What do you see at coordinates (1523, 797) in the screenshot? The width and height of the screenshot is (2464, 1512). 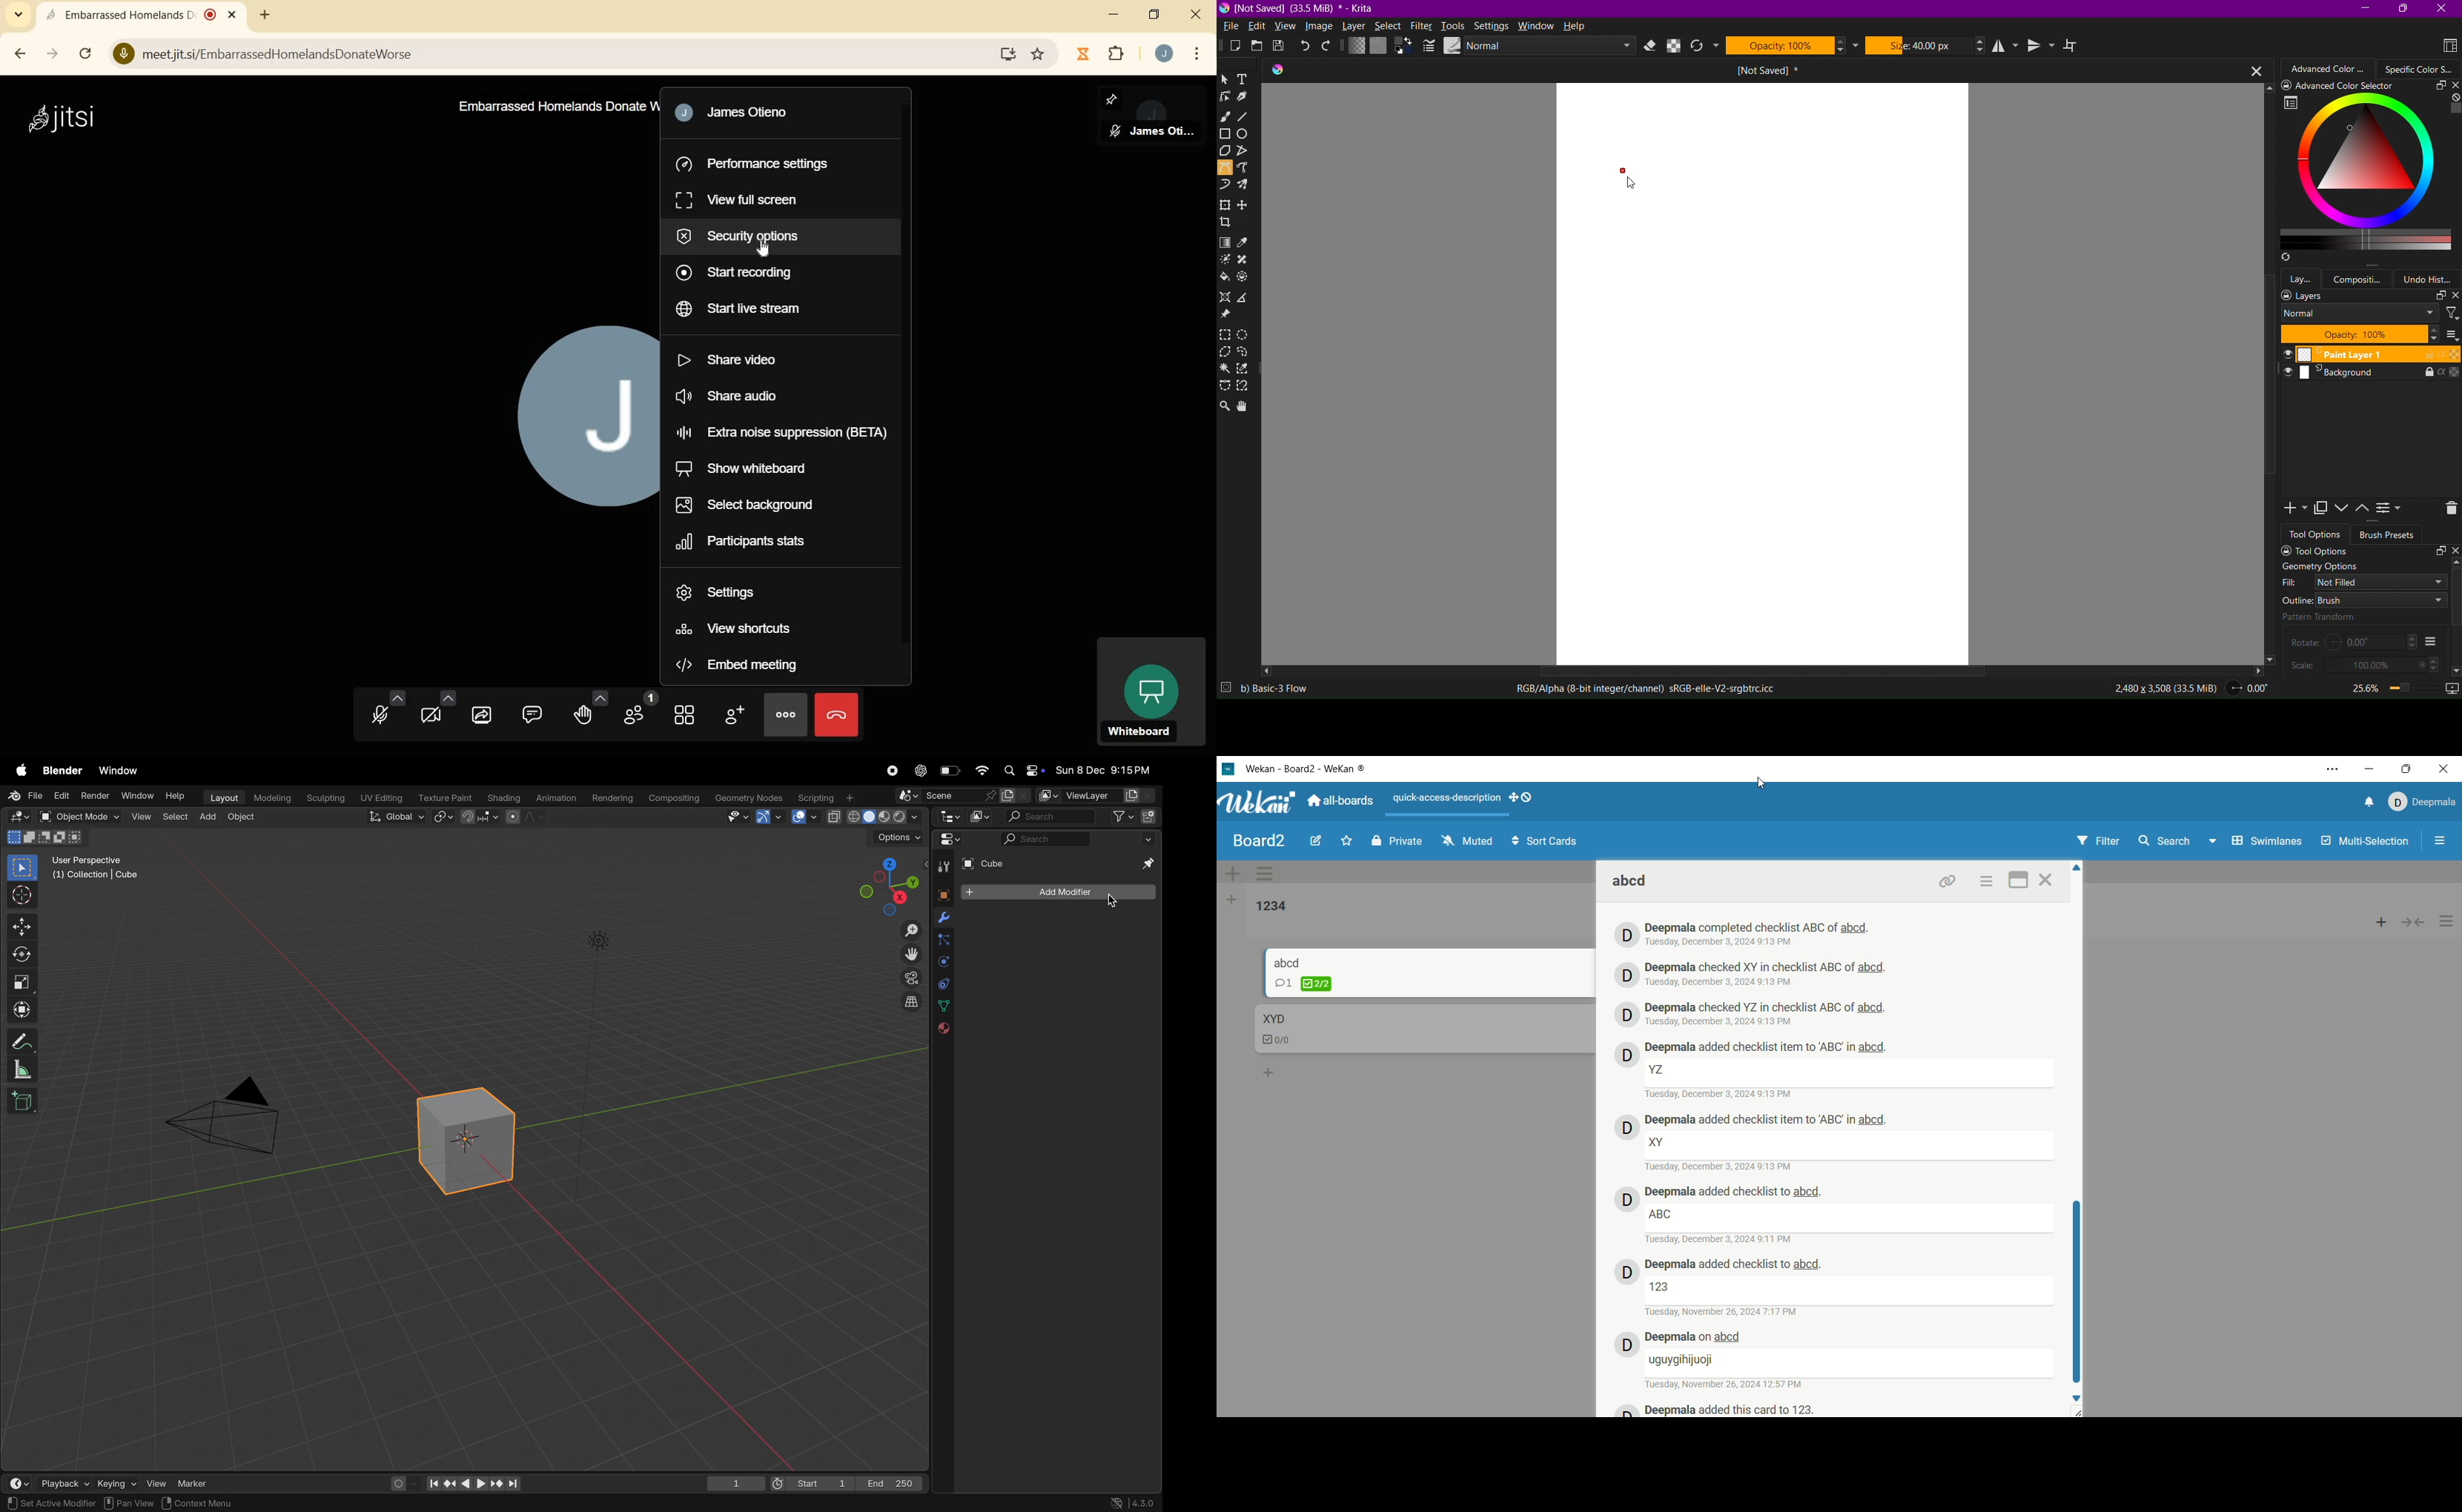 I see `show-desktop-drag-handles` at bounding box center [1523, 797].